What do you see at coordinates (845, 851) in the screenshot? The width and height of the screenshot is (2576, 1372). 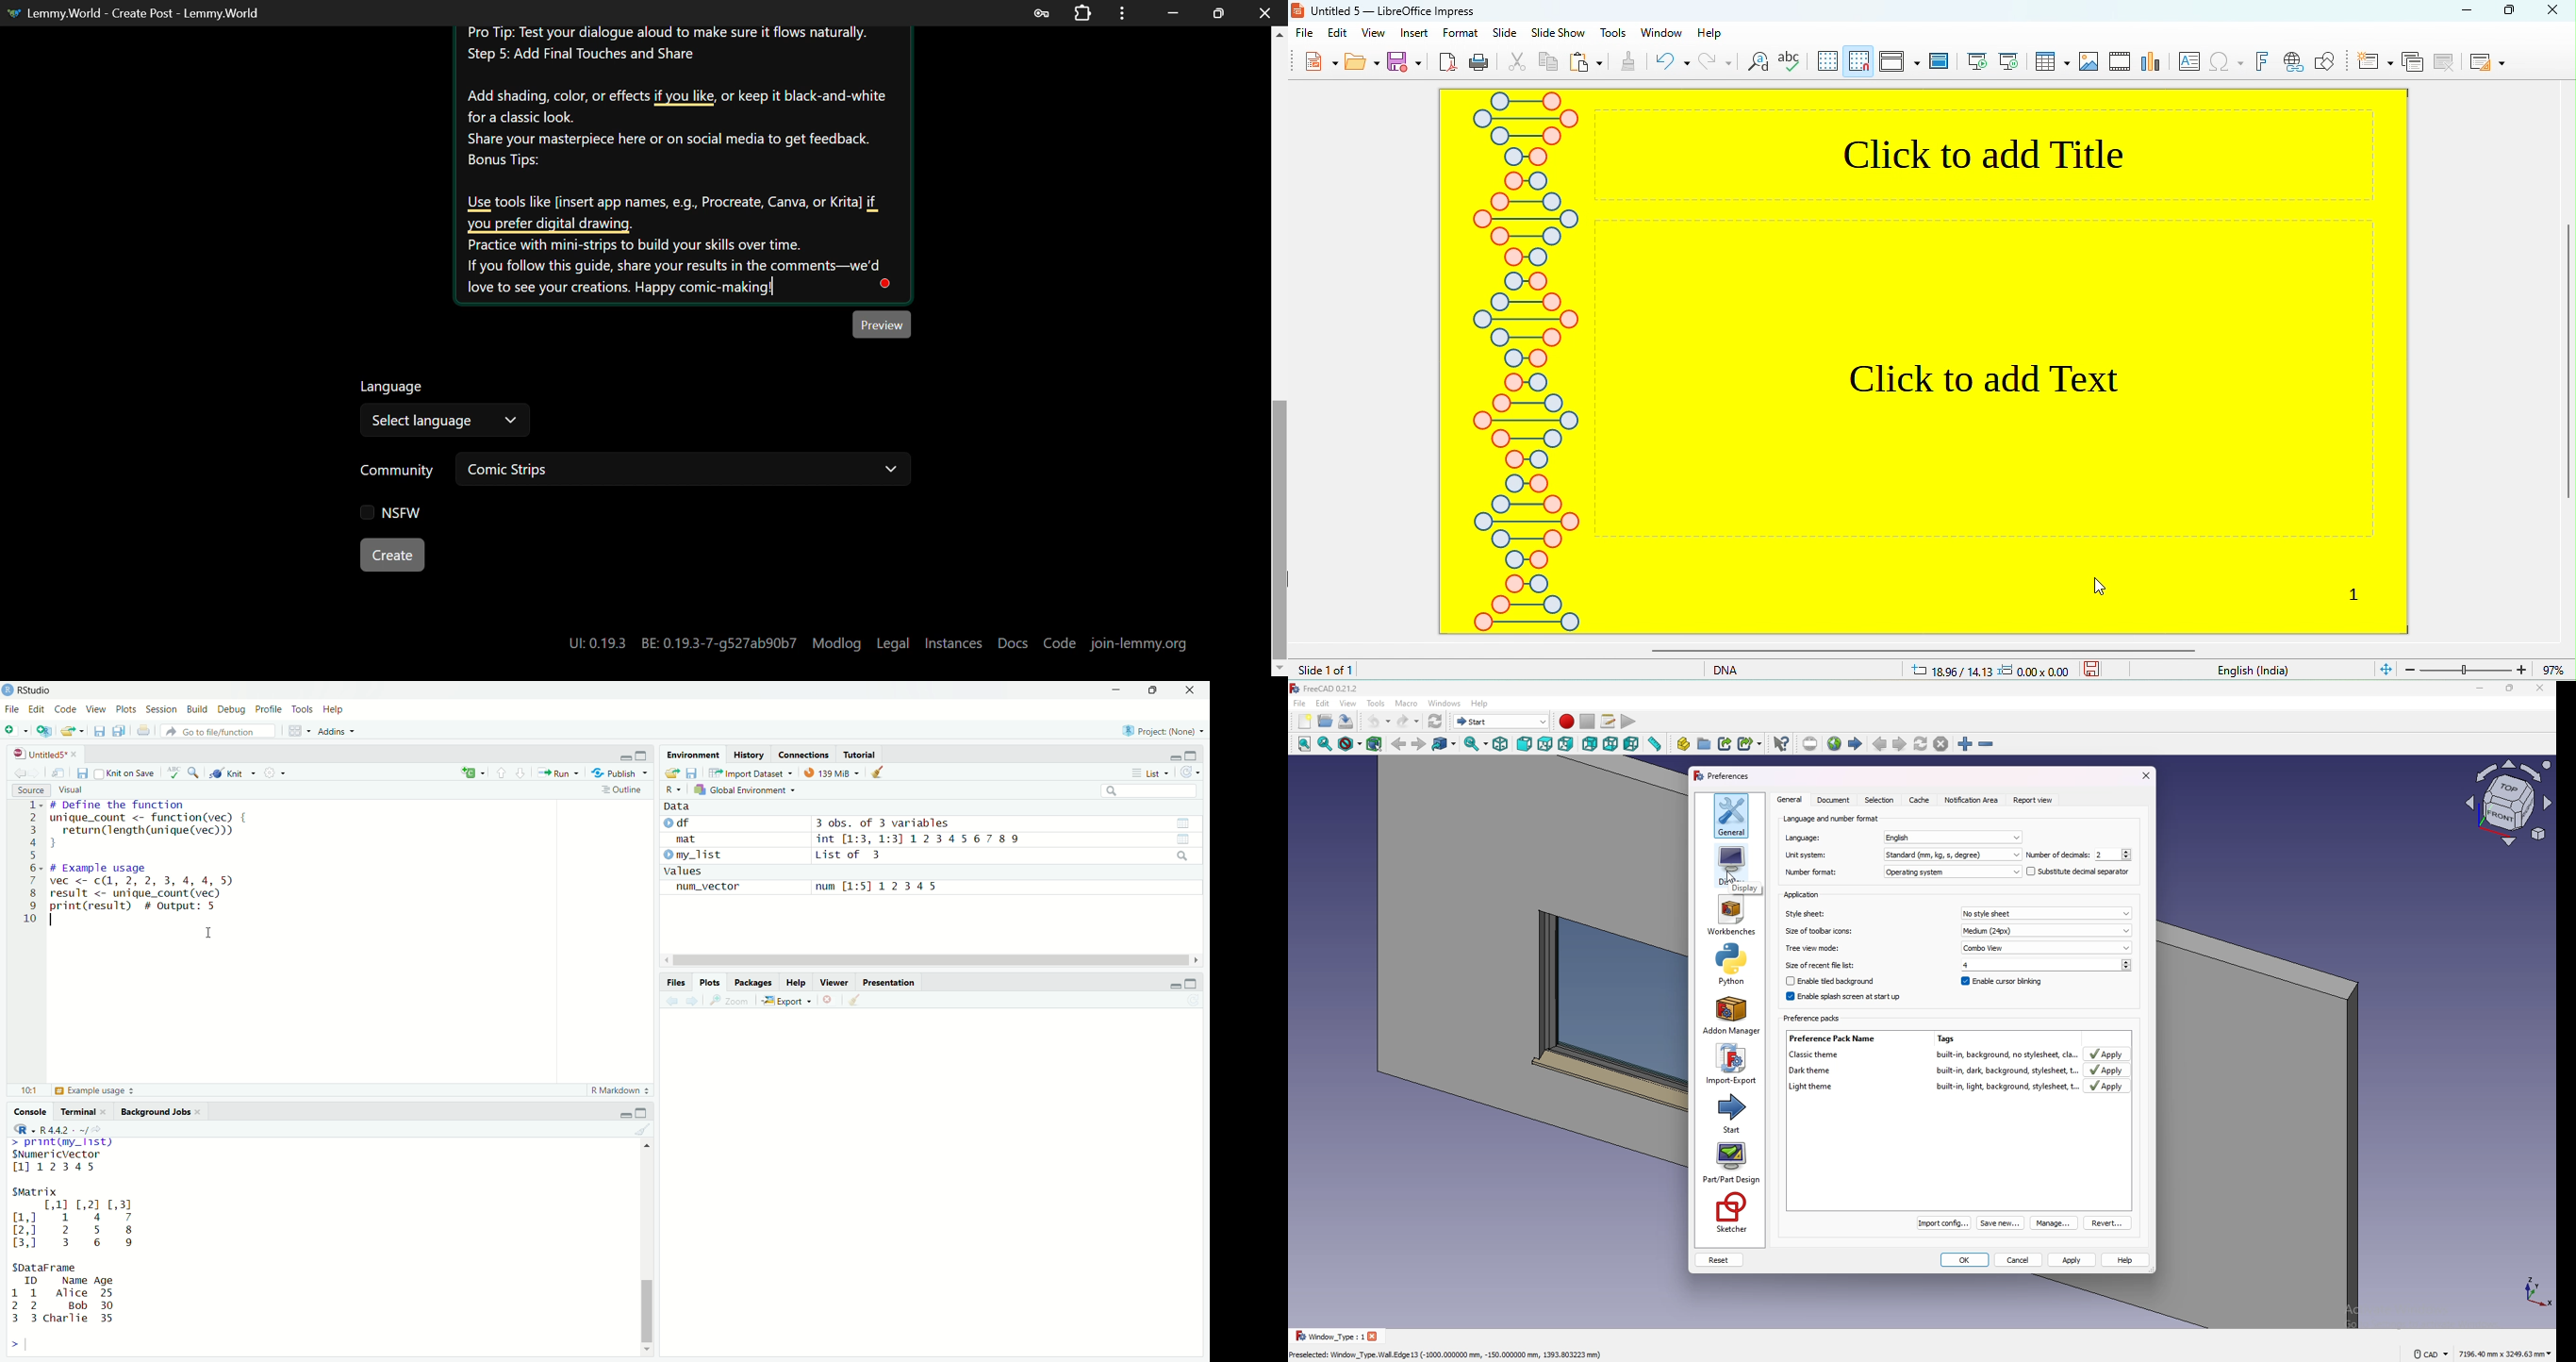 I see `Data df 3 obs. of 3 variablesmat int [1:3, 1:31 1234567 89 my_list List of 3valuesnum_vector num [1:51 12345` at bounding box center [845, 851].